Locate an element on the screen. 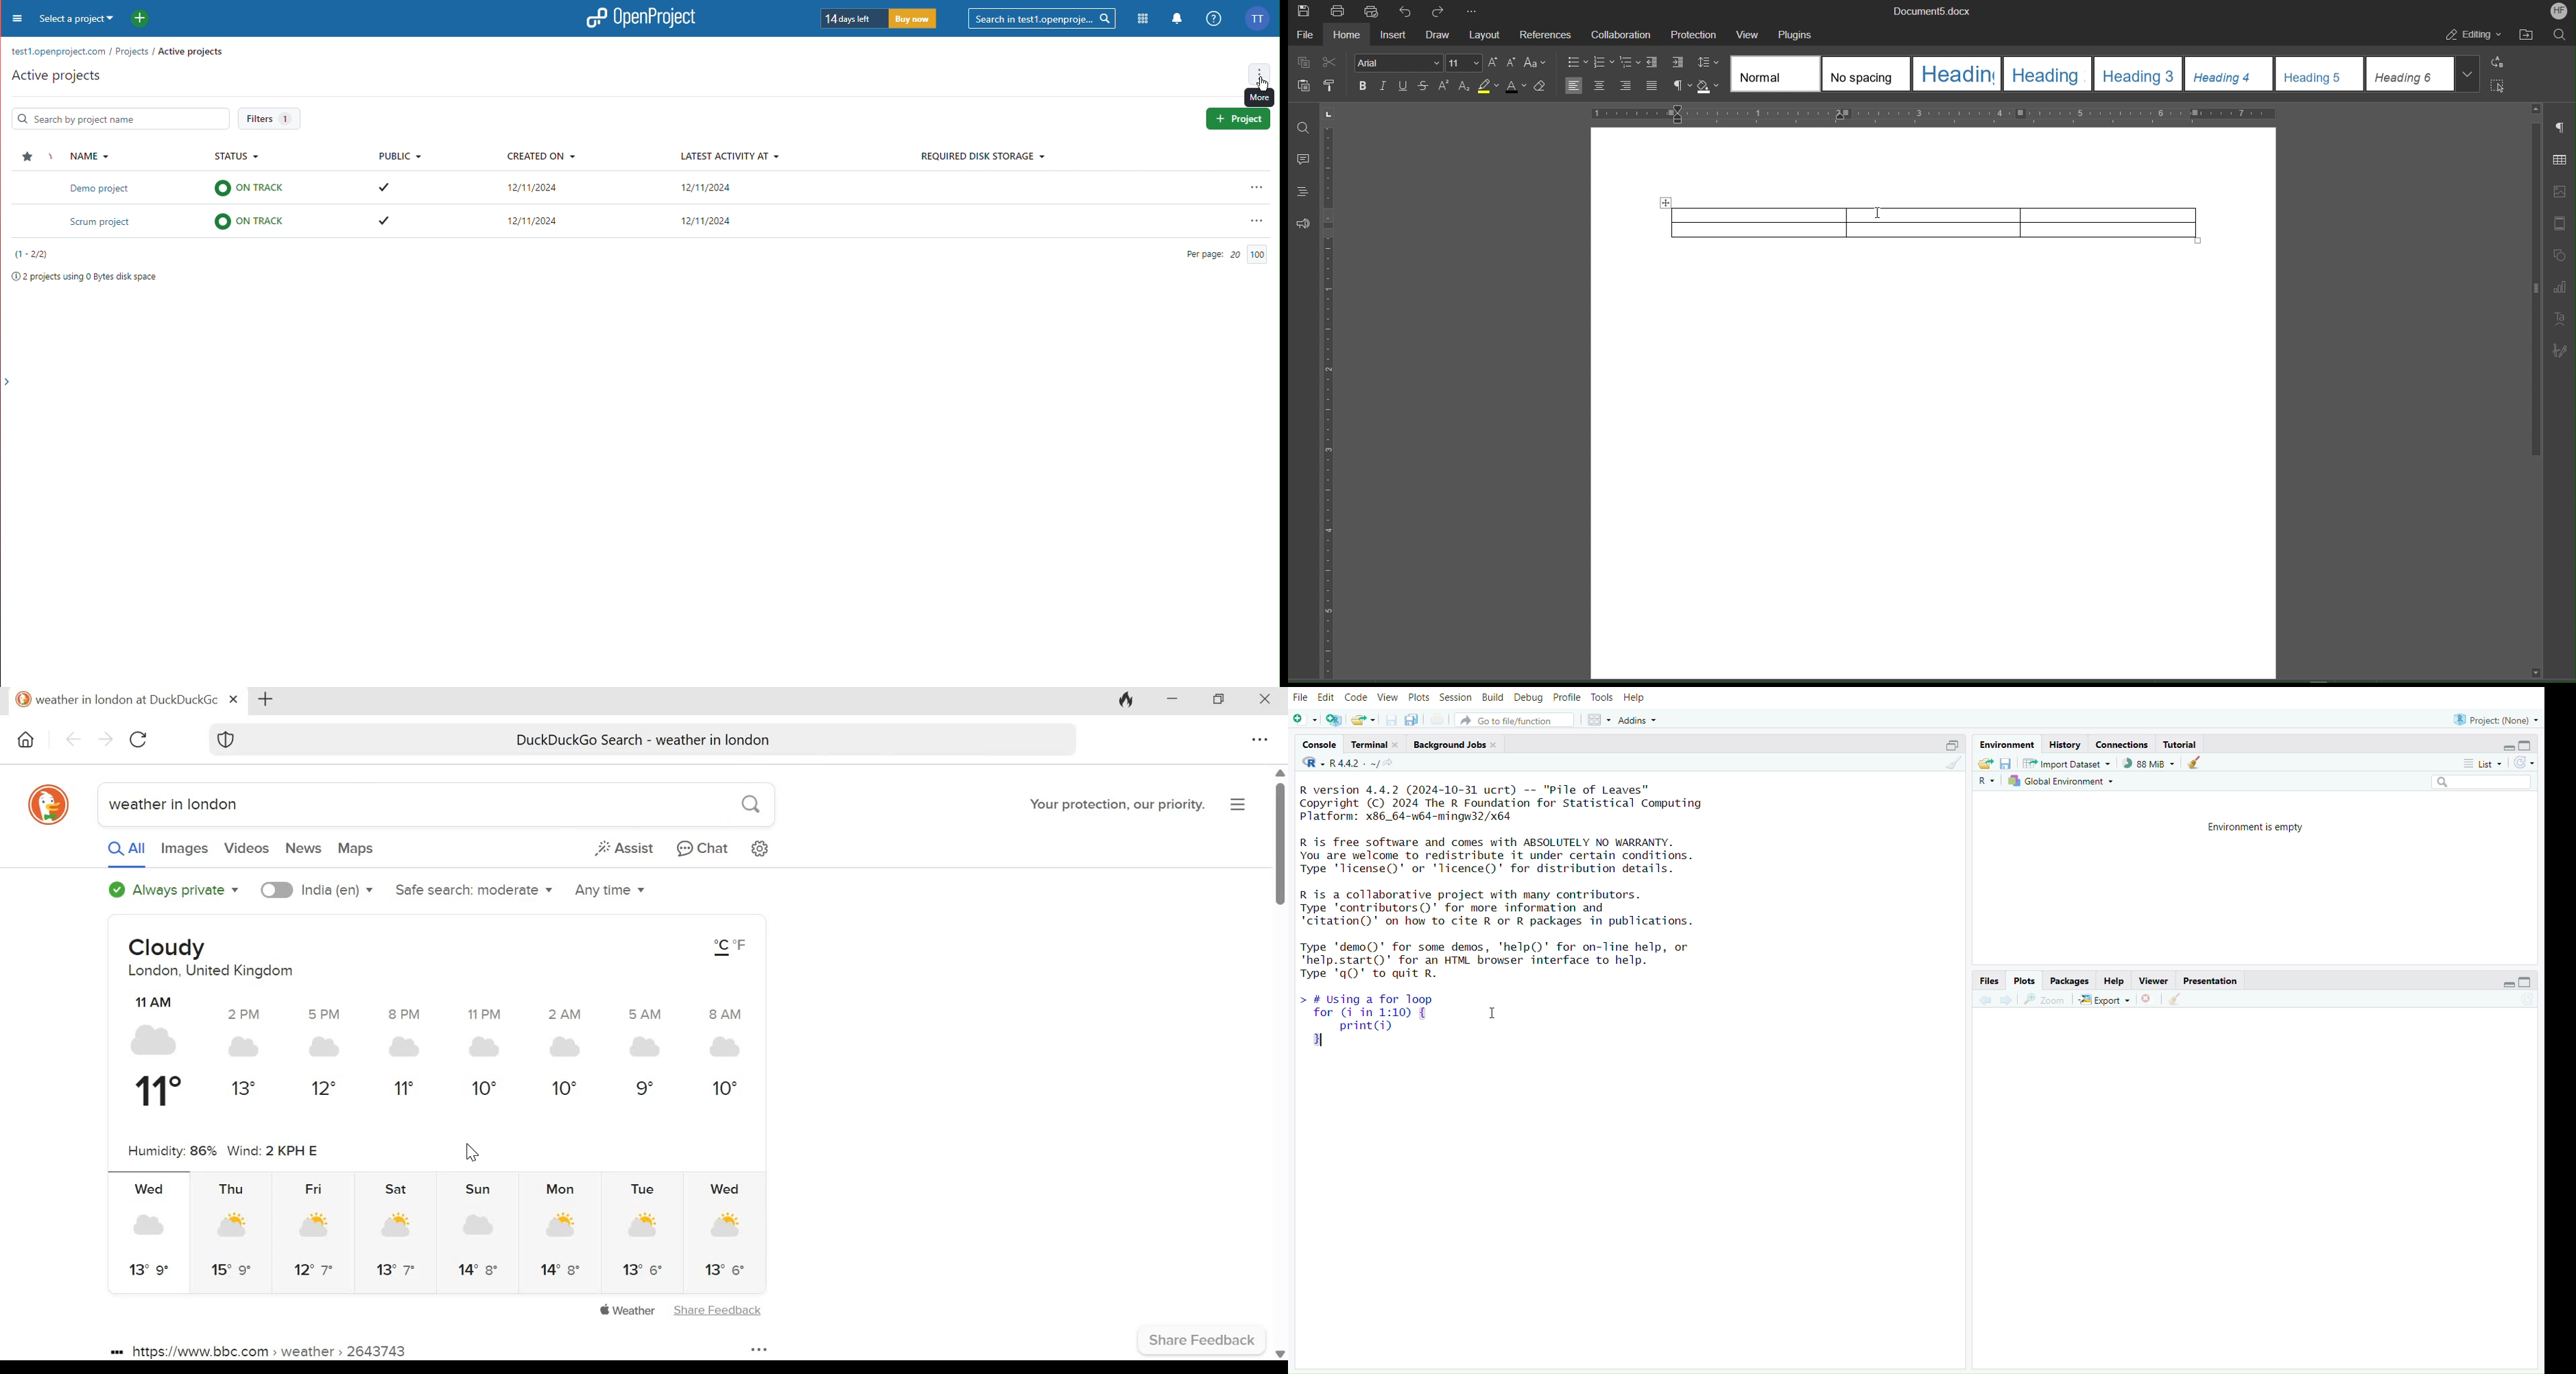 The height and width of the screenshot is (1400, 2576). help is located at coordinates (2115, 979).